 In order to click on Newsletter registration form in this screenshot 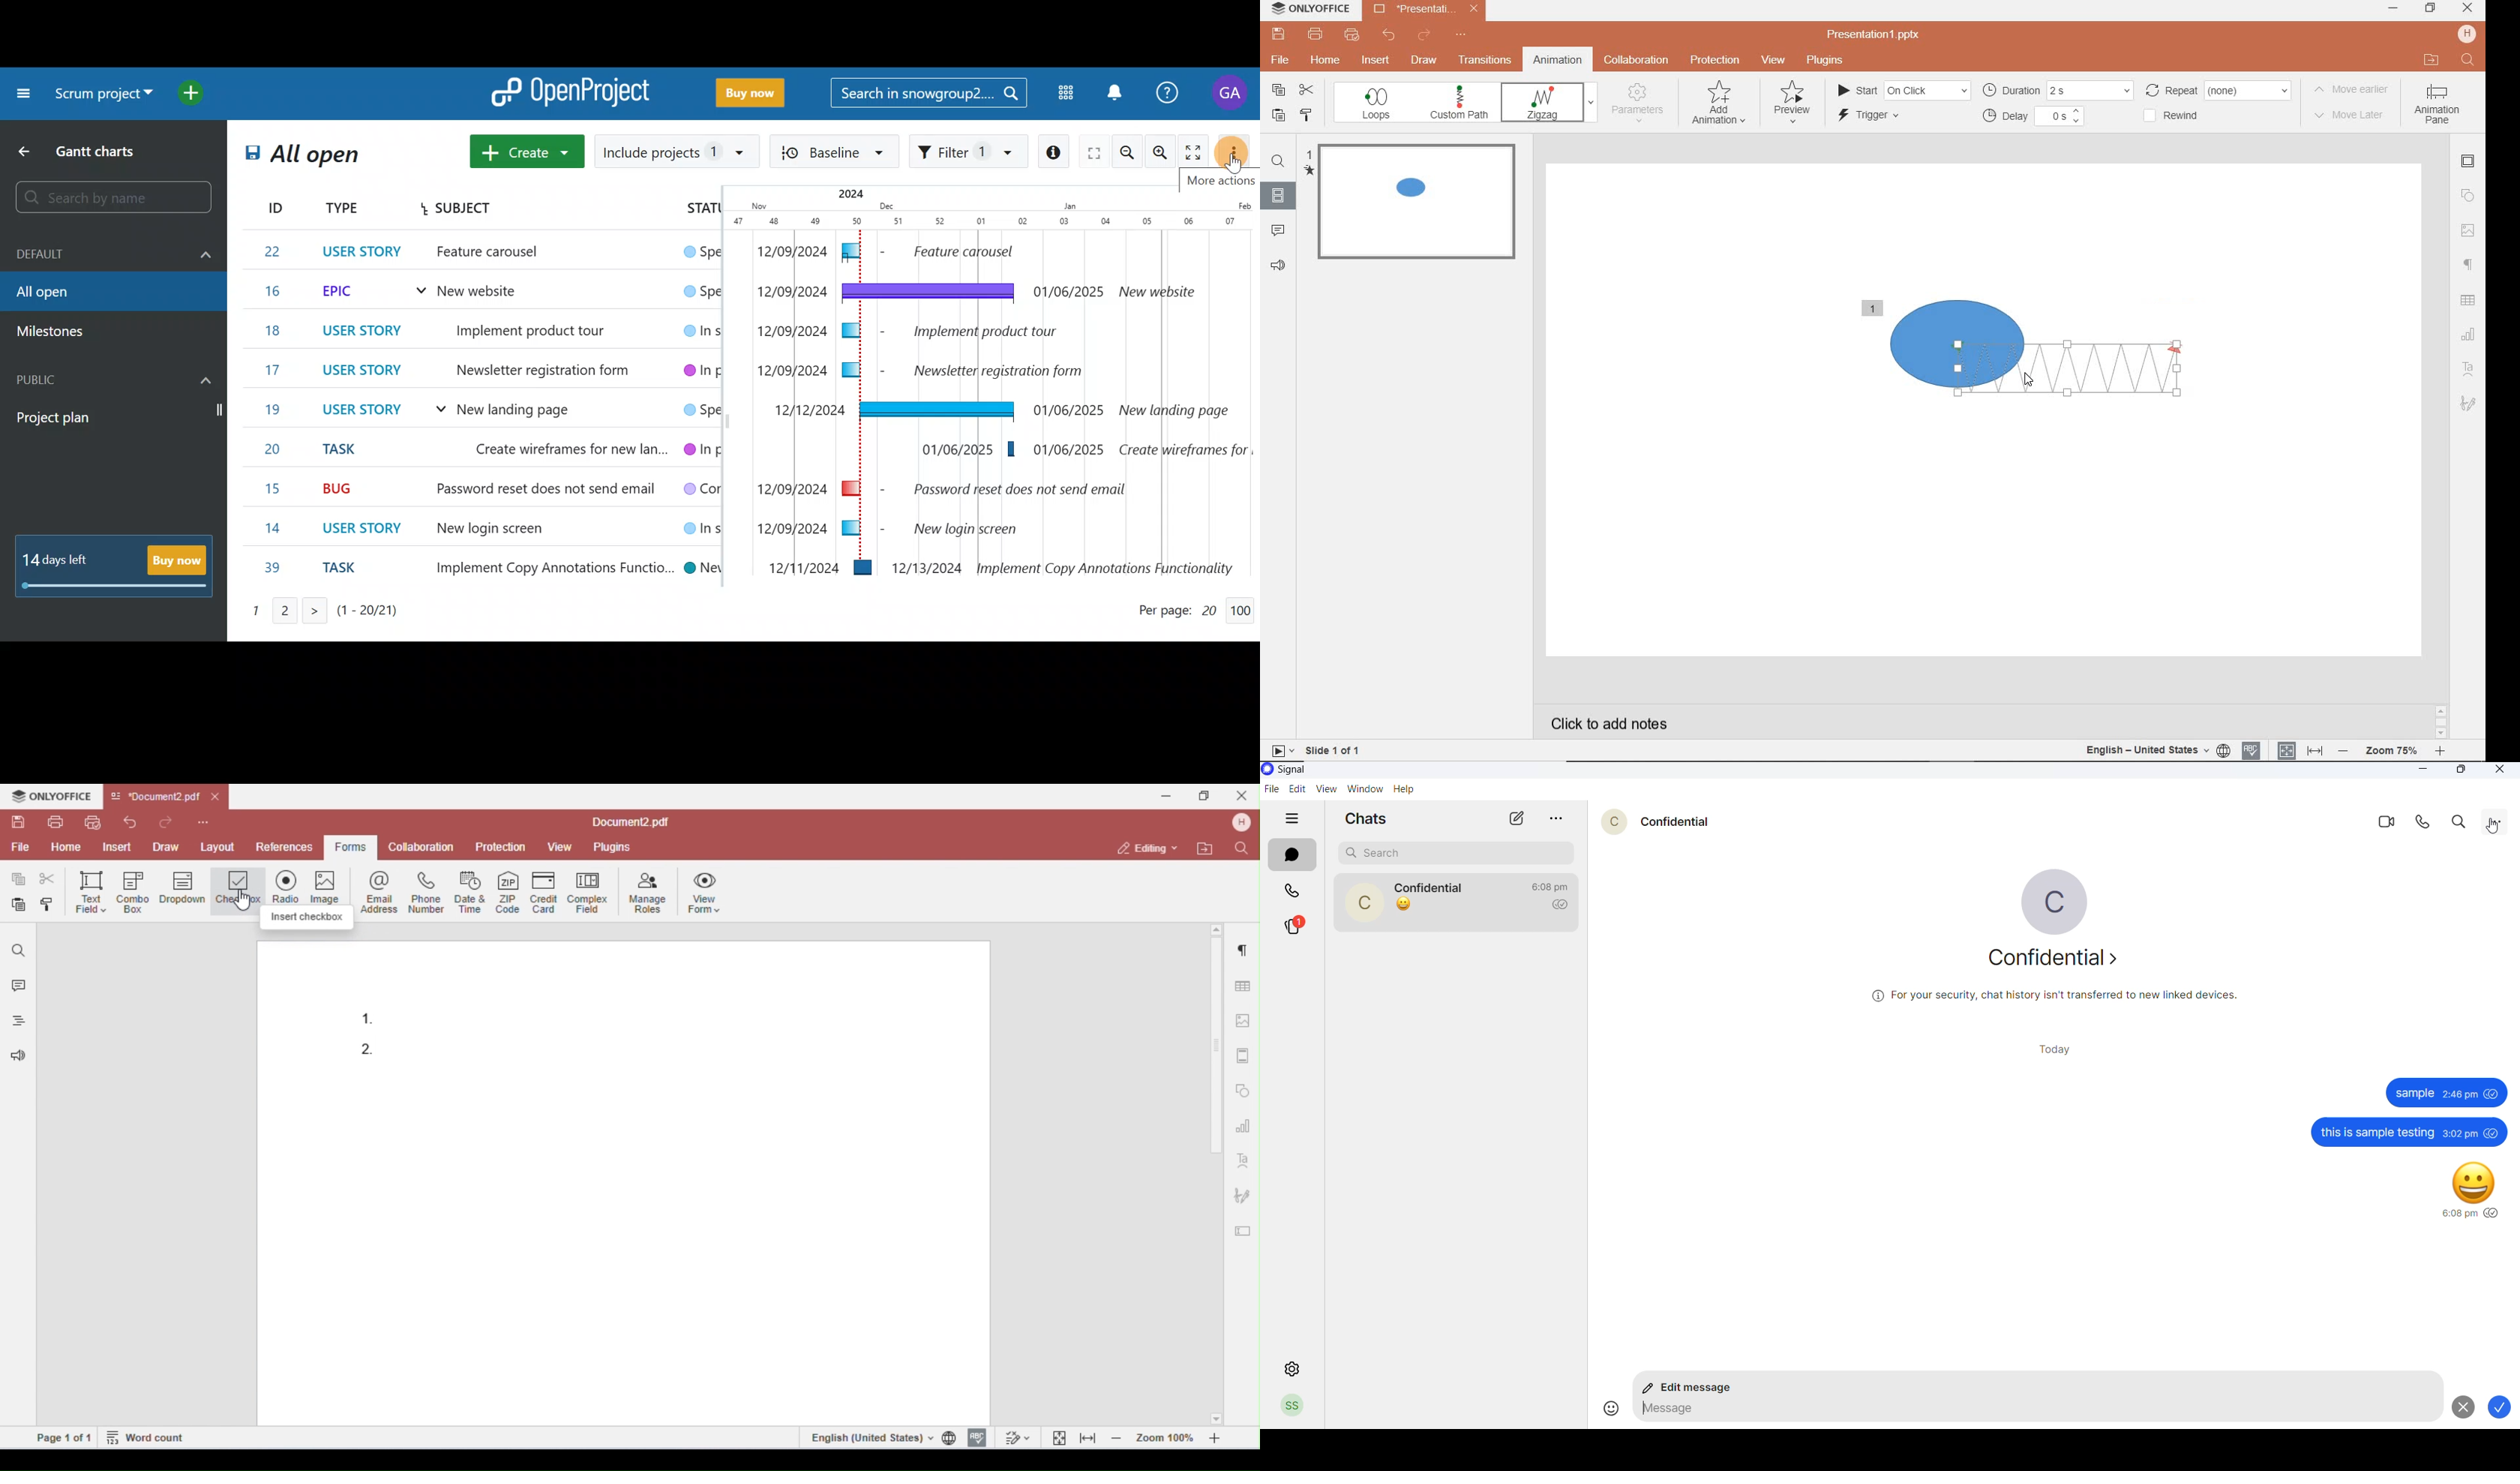, I will do `click(543, 368)`.